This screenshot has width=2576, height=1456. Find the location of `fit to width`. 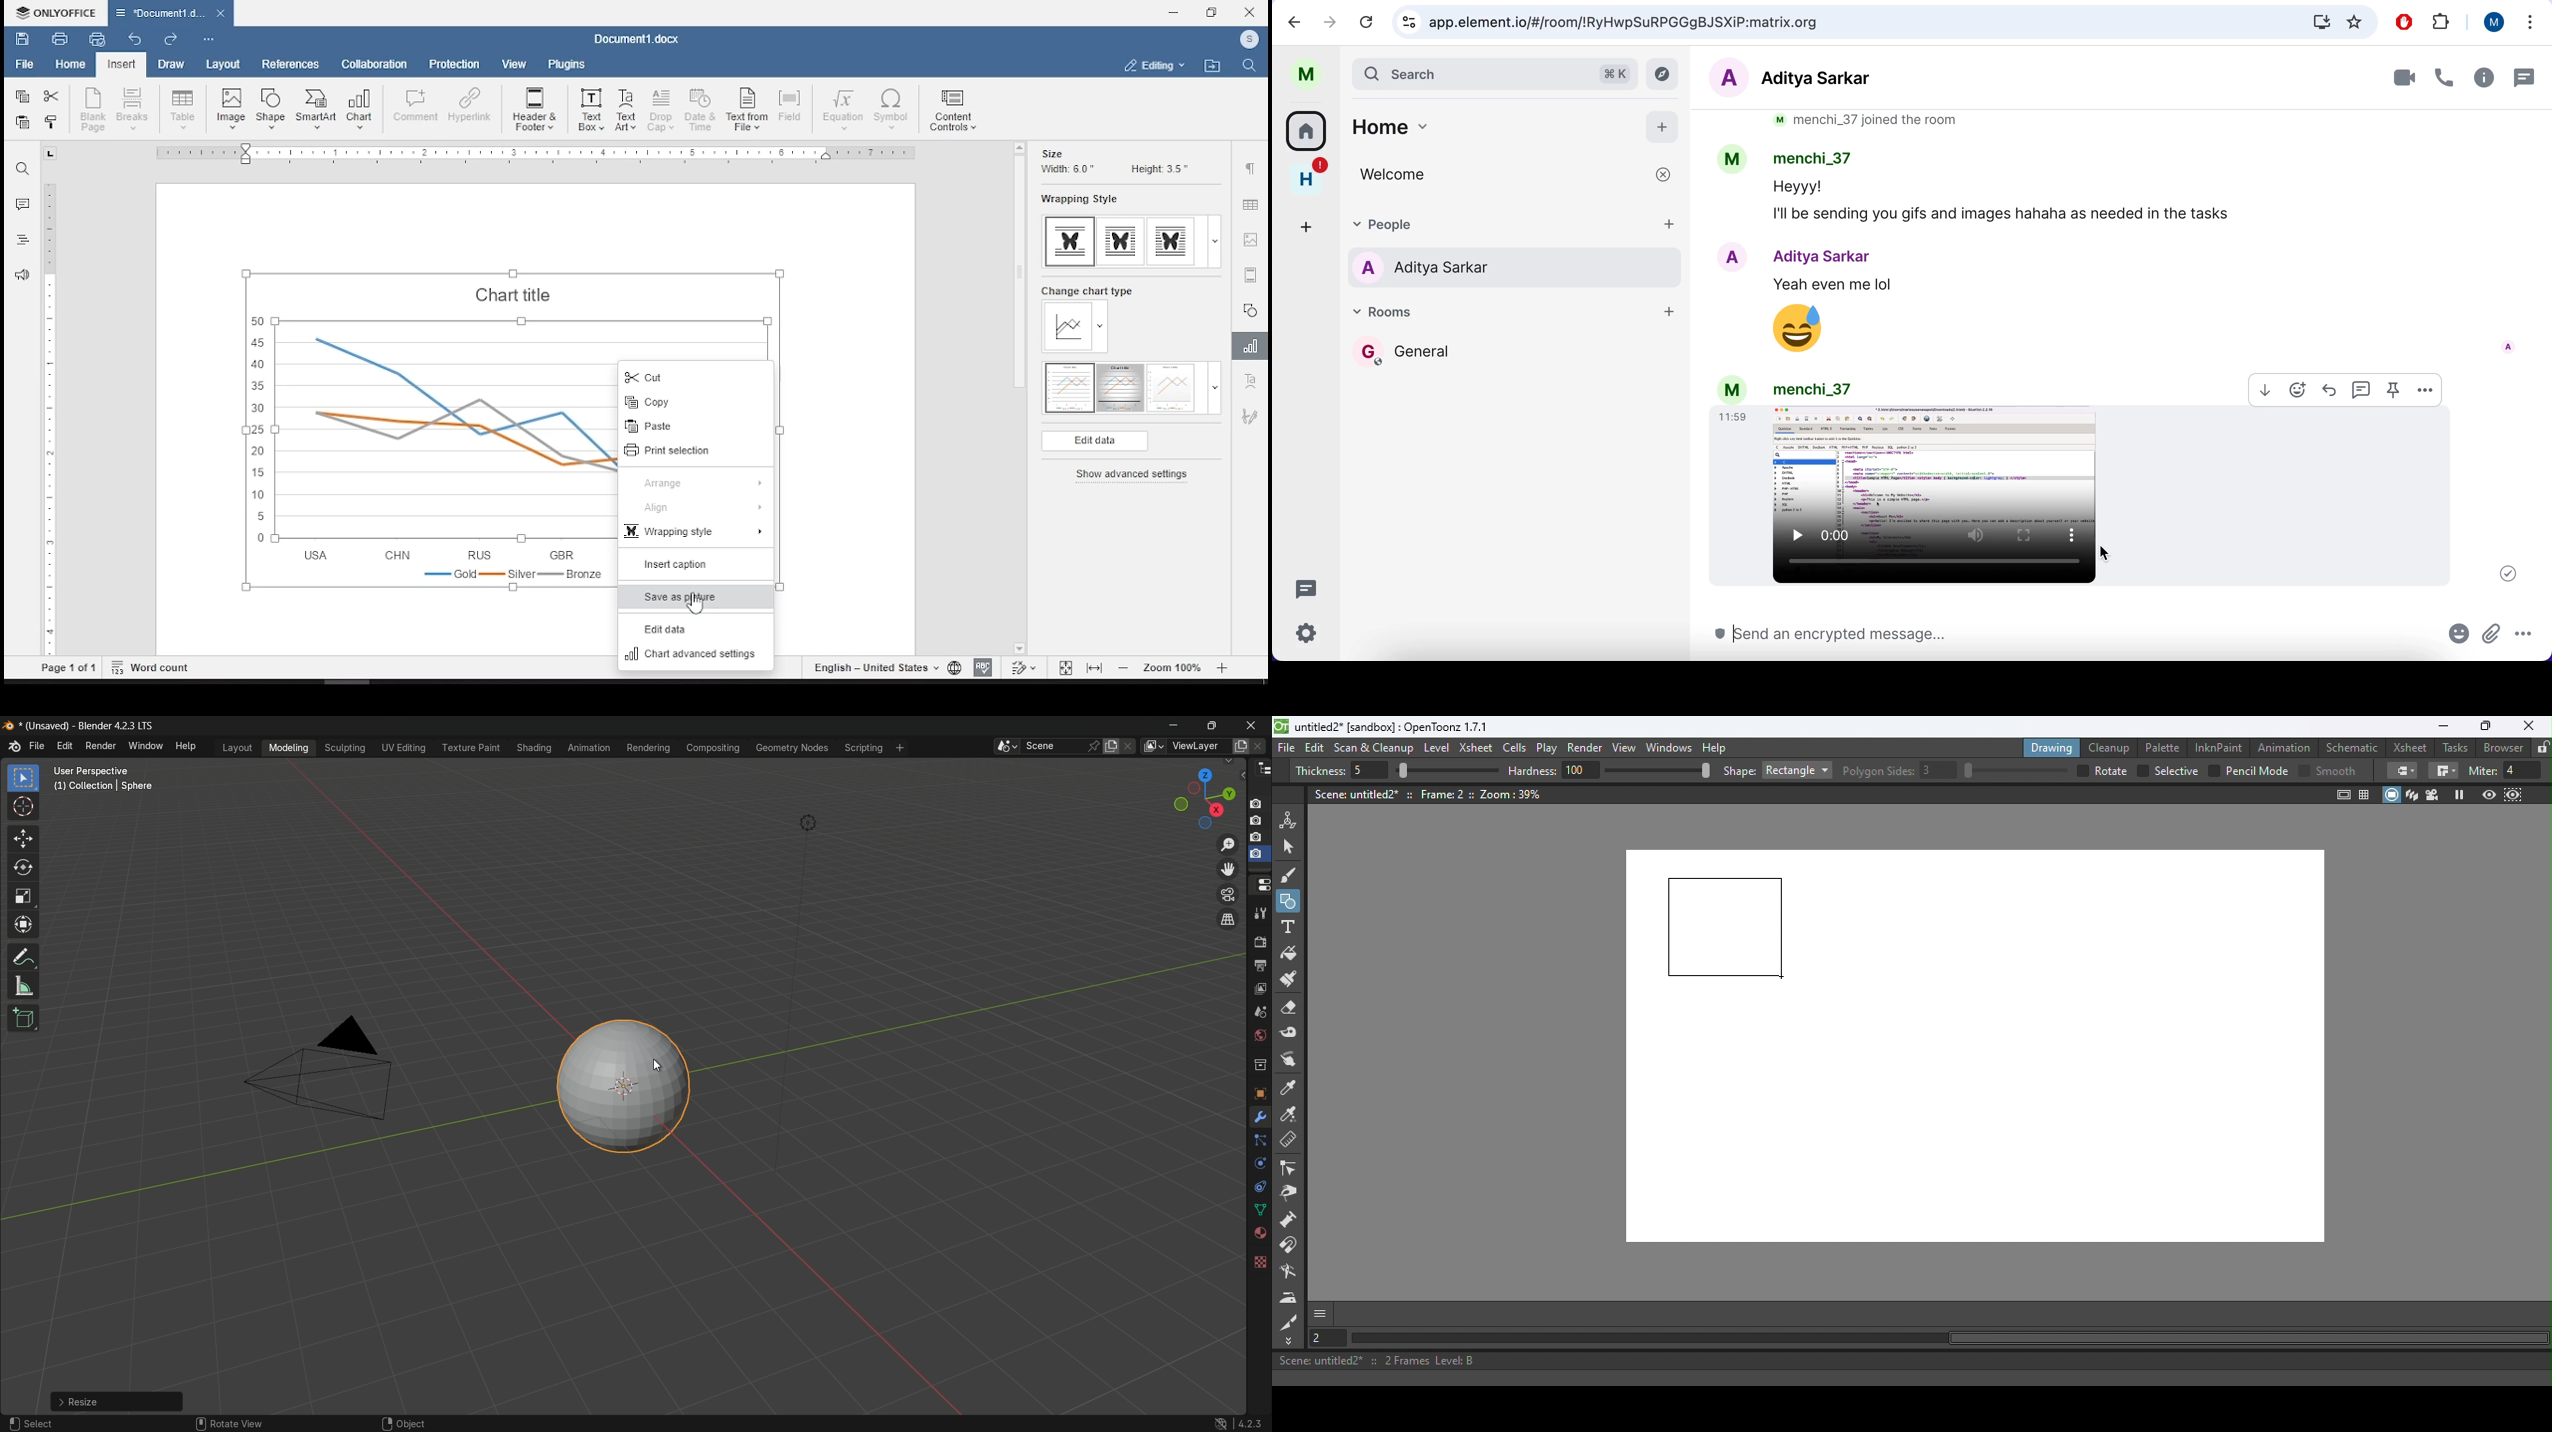

fit to width is located at coordinates (1098, 666).